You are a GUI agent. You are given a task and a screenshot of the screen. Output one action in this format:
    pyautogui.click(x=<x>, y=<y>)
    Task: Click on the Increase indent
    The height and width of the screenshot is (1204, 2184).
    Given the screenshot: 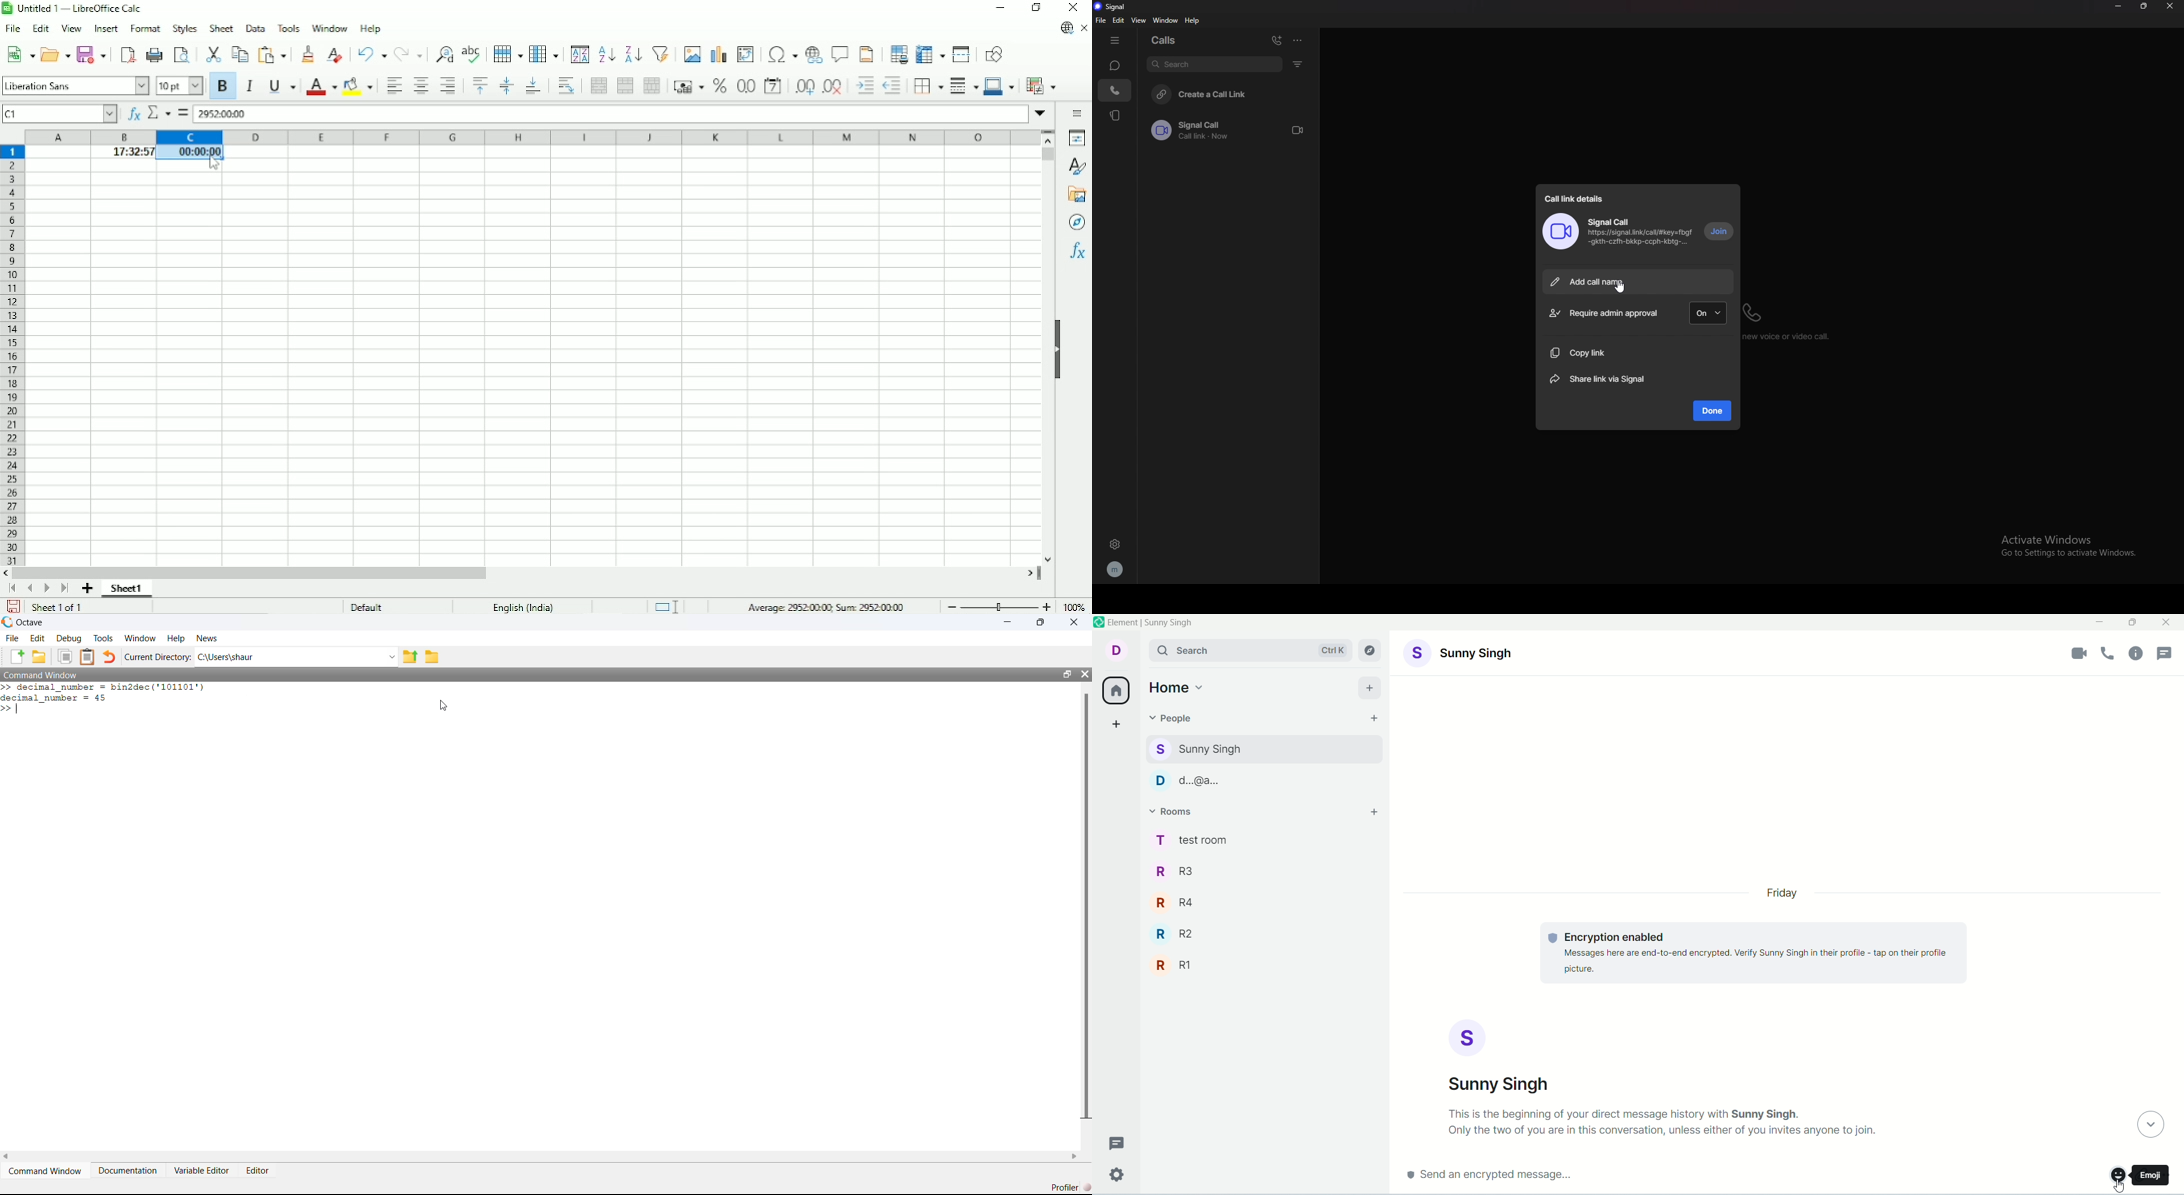 What is the action you would take?
    pyautogui.click(x=863, y=87)
    